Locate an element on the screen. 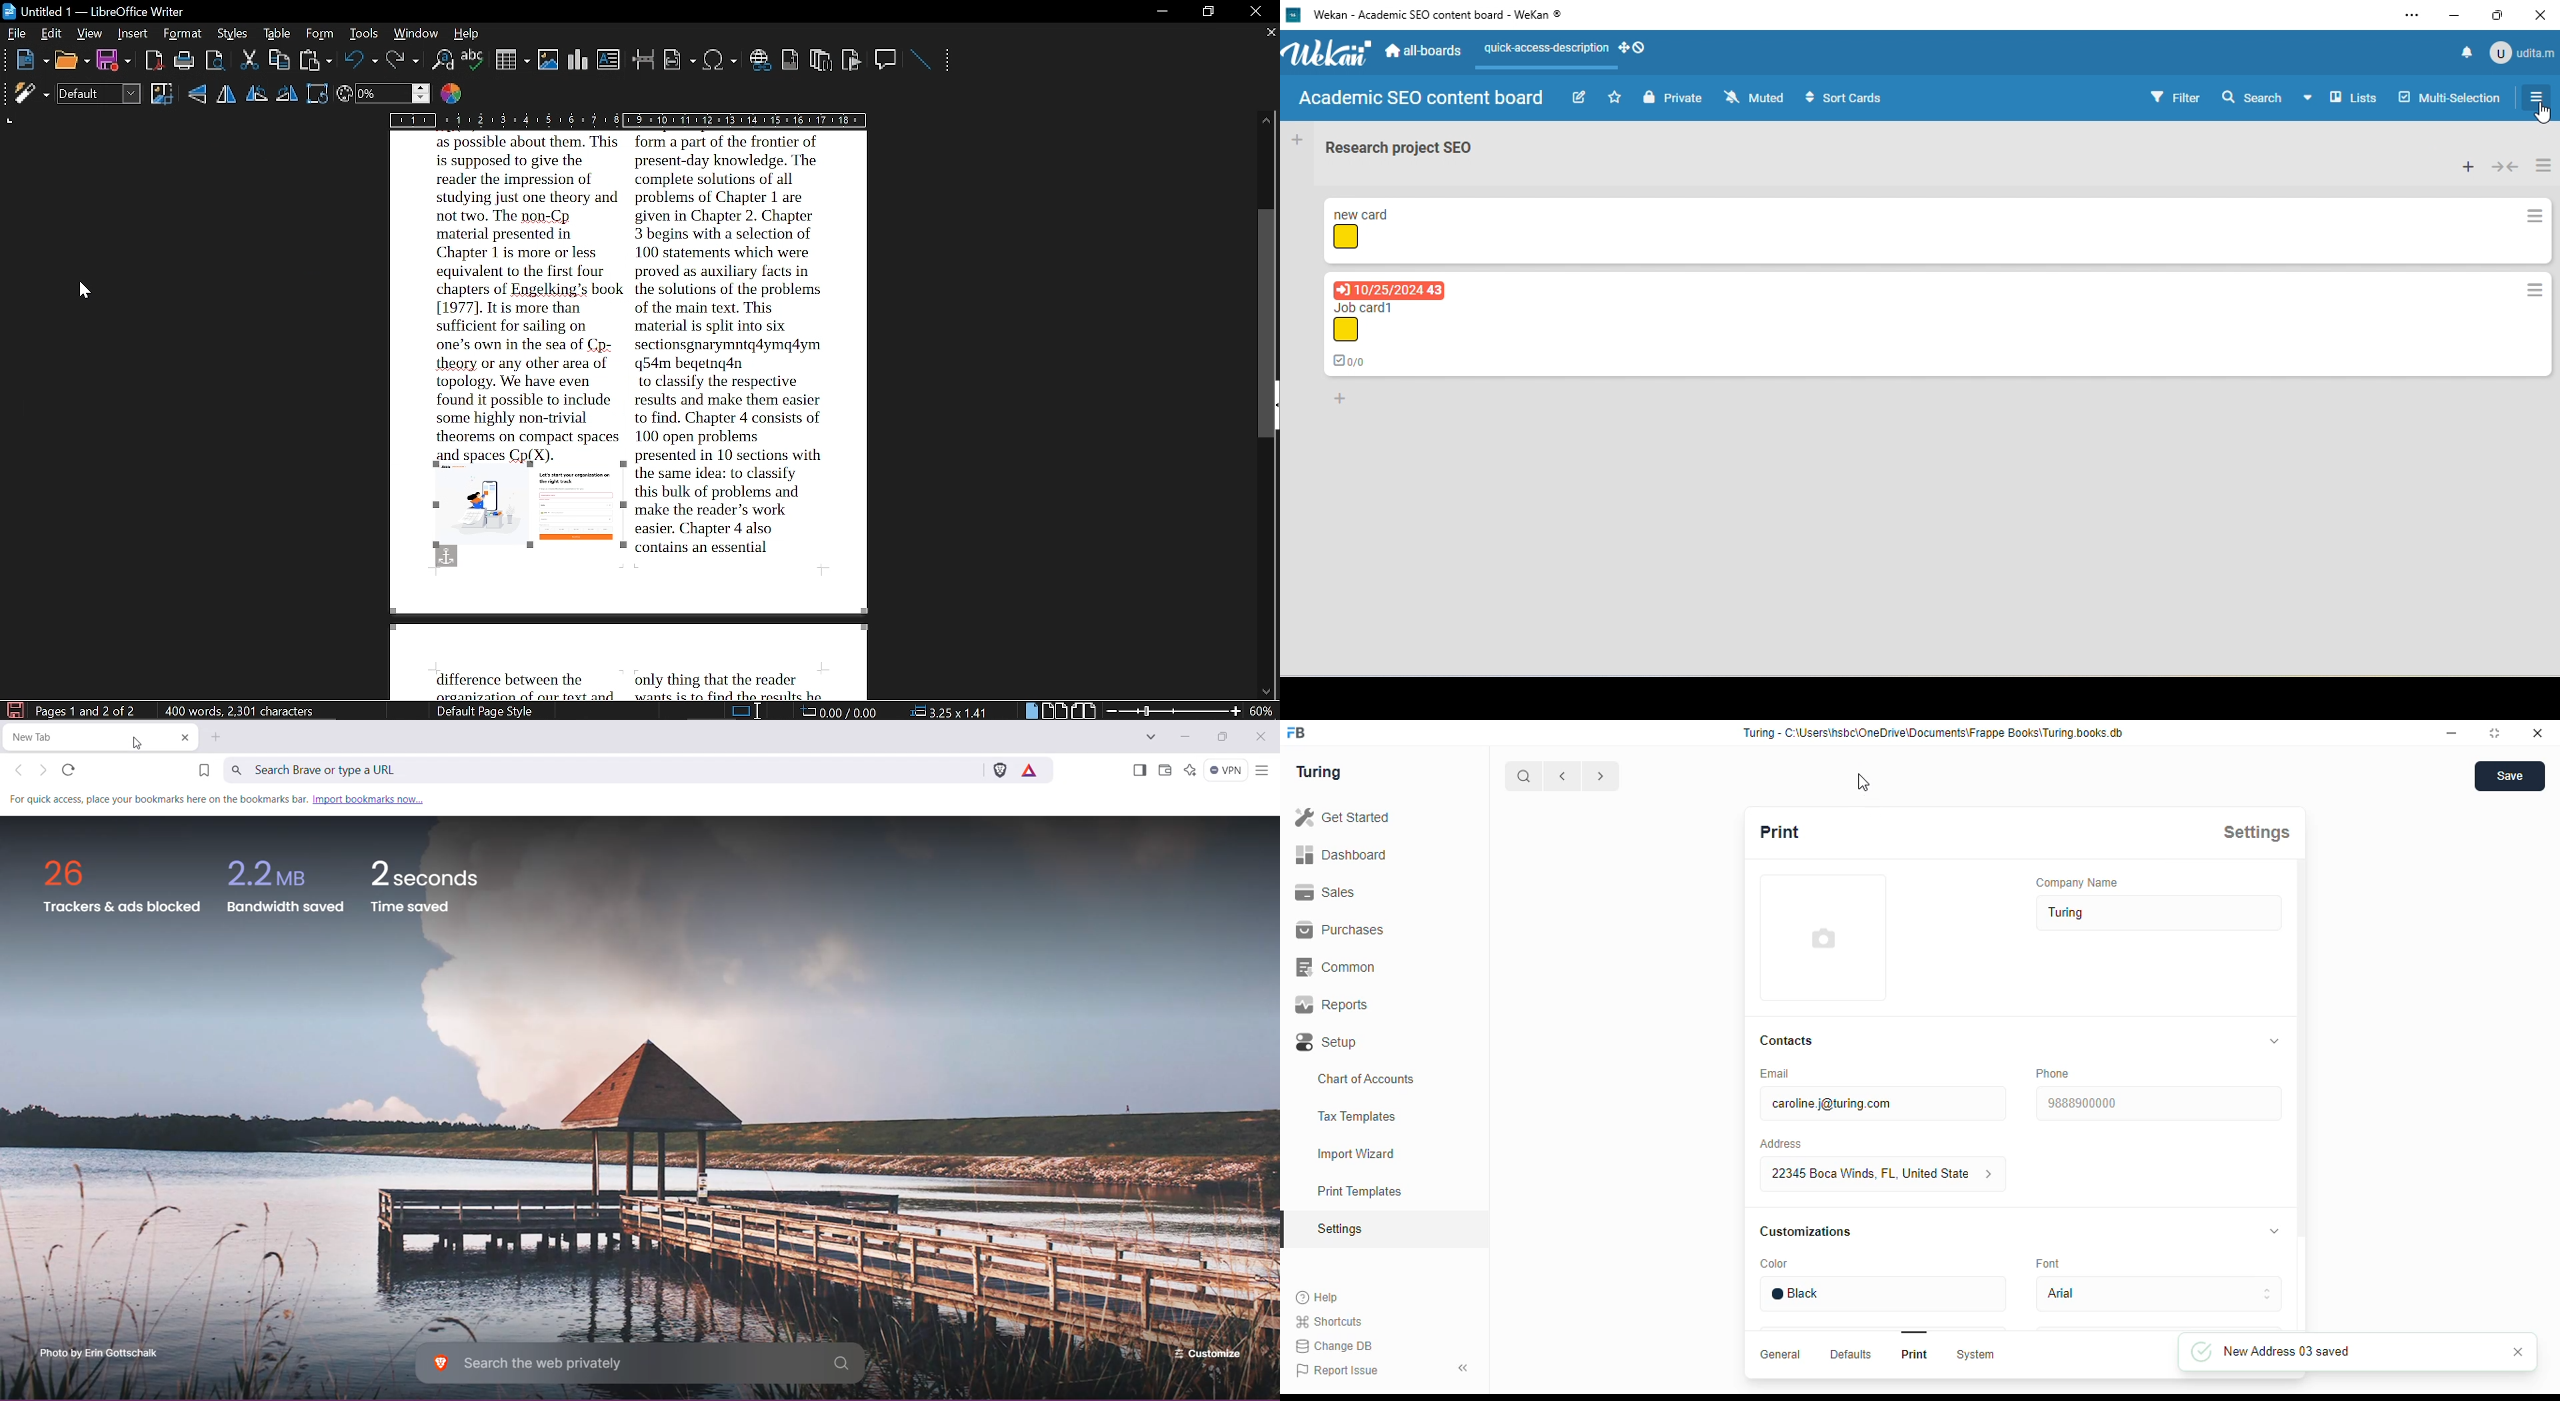  Turing - C:\Users\hshc\OneDrive\Documents\Frappe Books\Turing.books.db is located at coordinates (1935, 733).